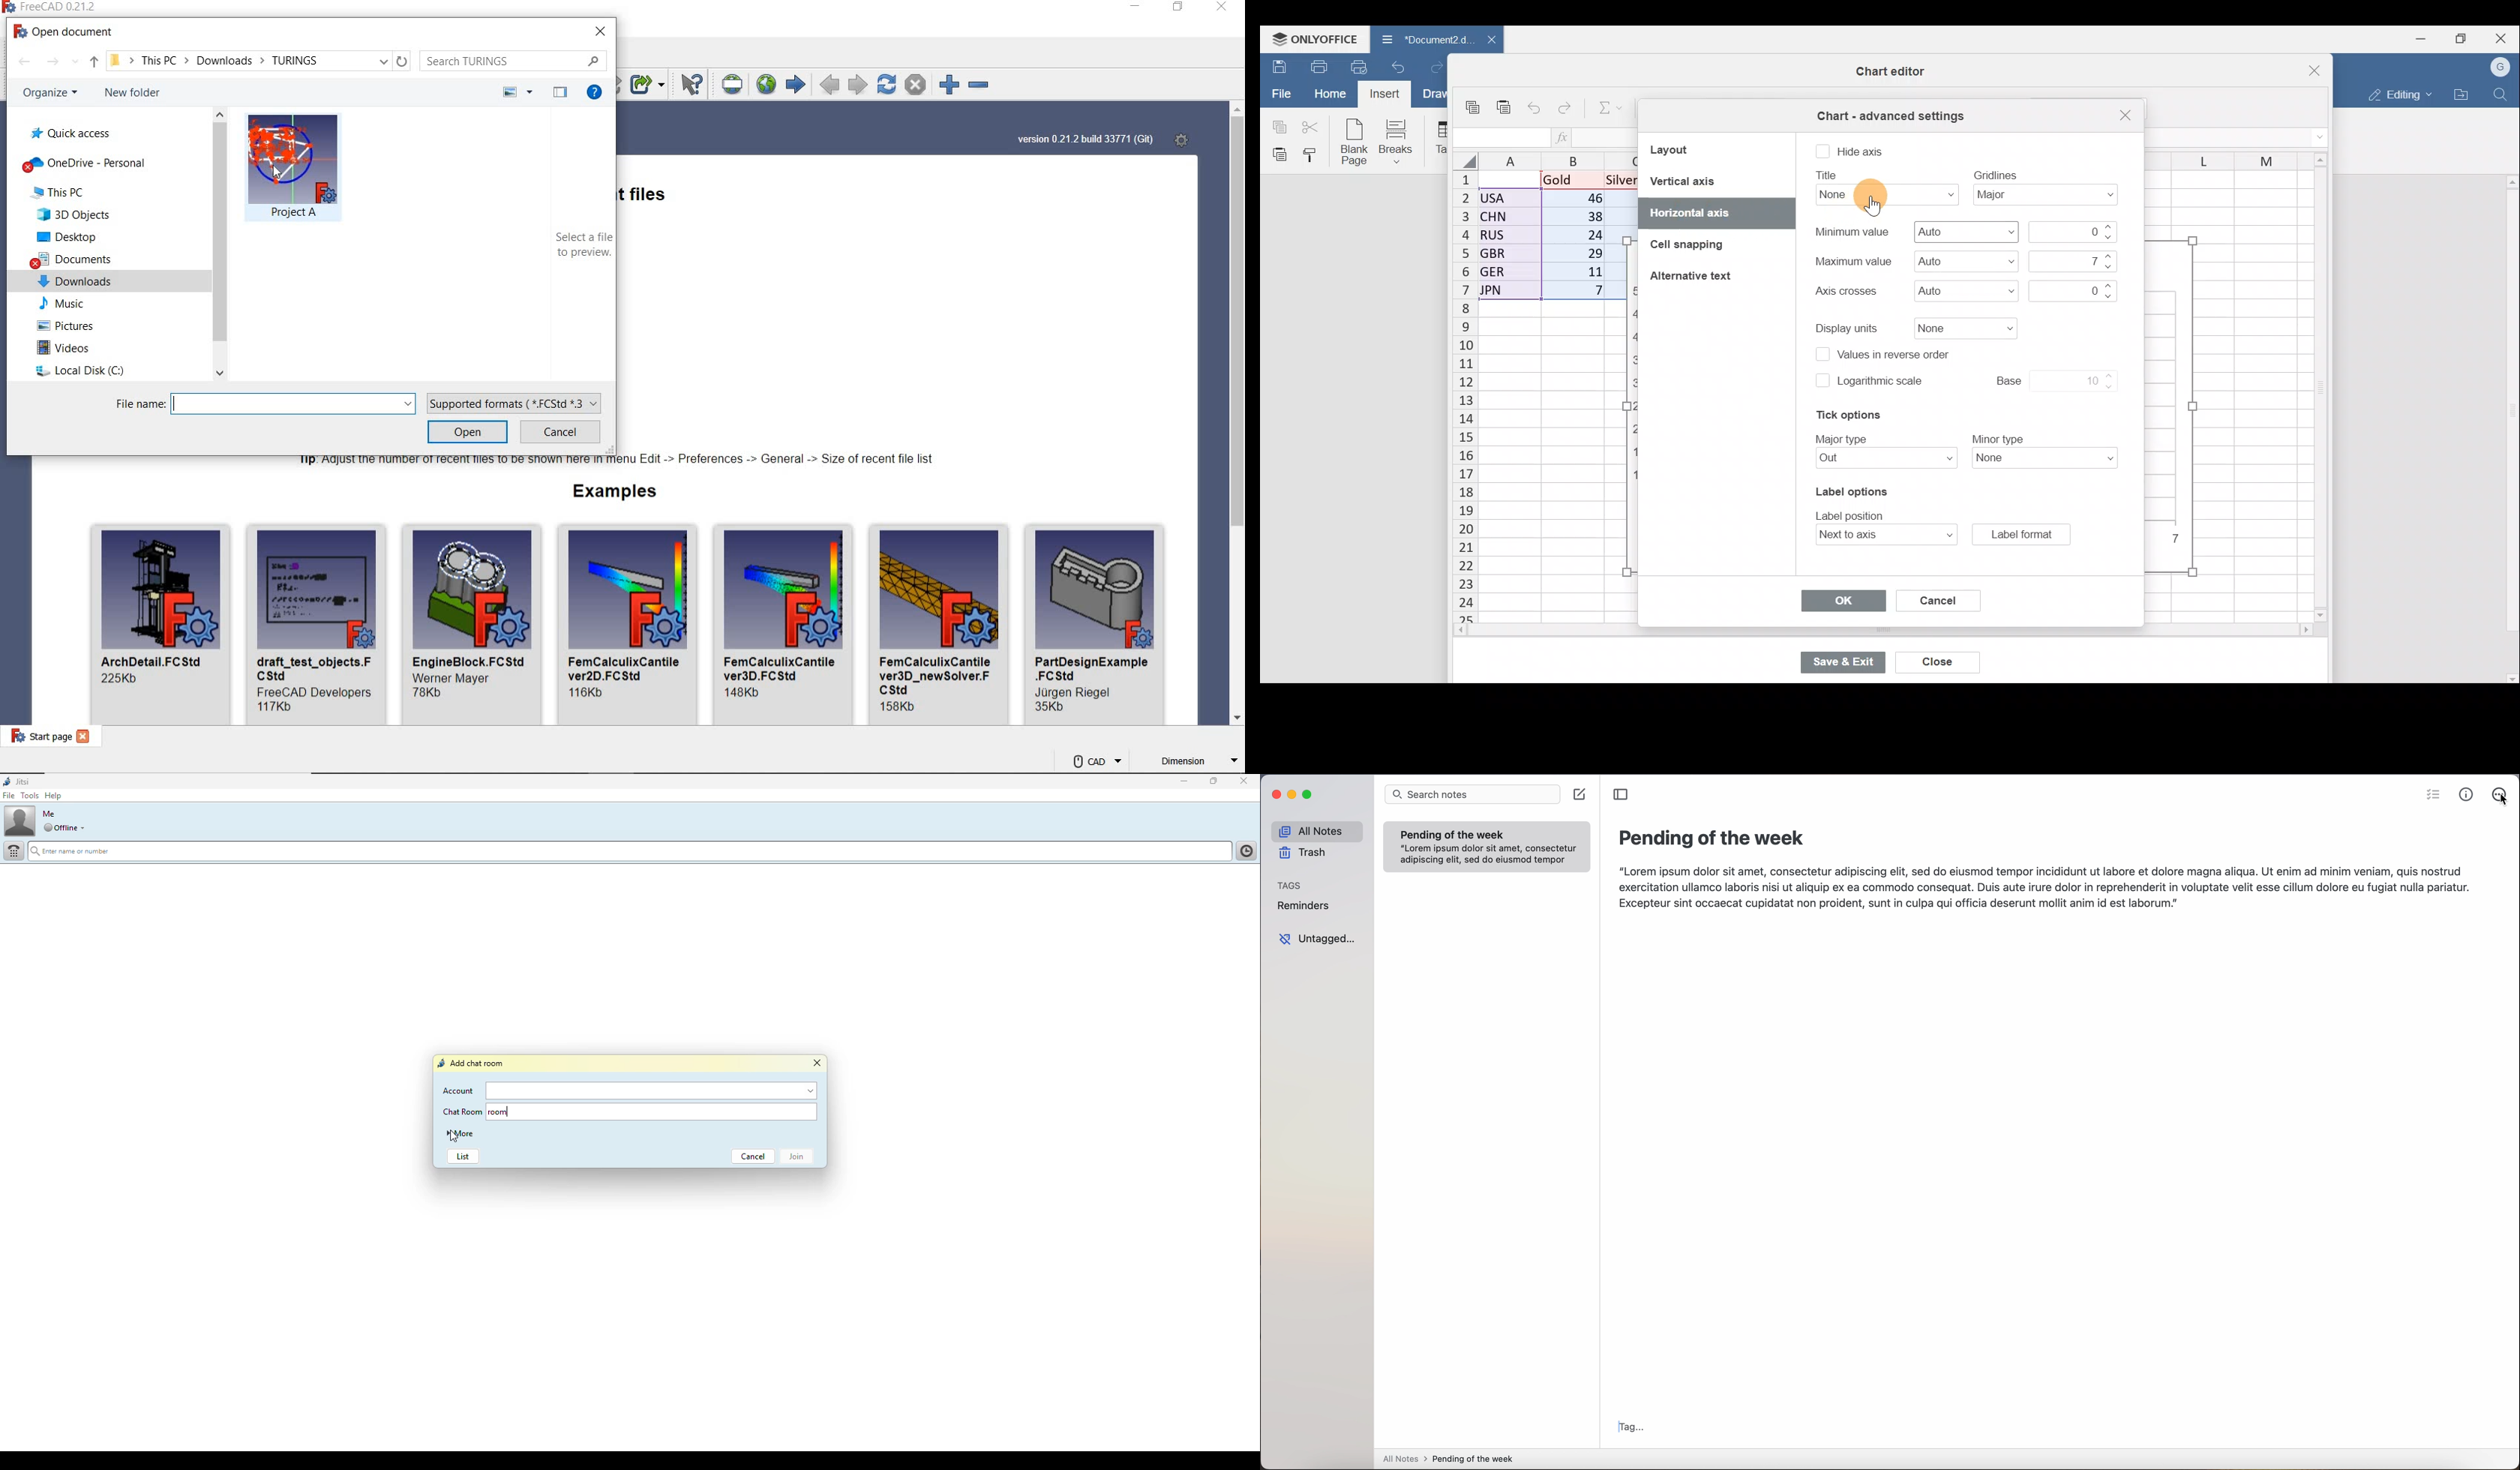 Image resolution: width=2520 pixels, height=1484 pixels. I want to click on file, so click(9, 796).